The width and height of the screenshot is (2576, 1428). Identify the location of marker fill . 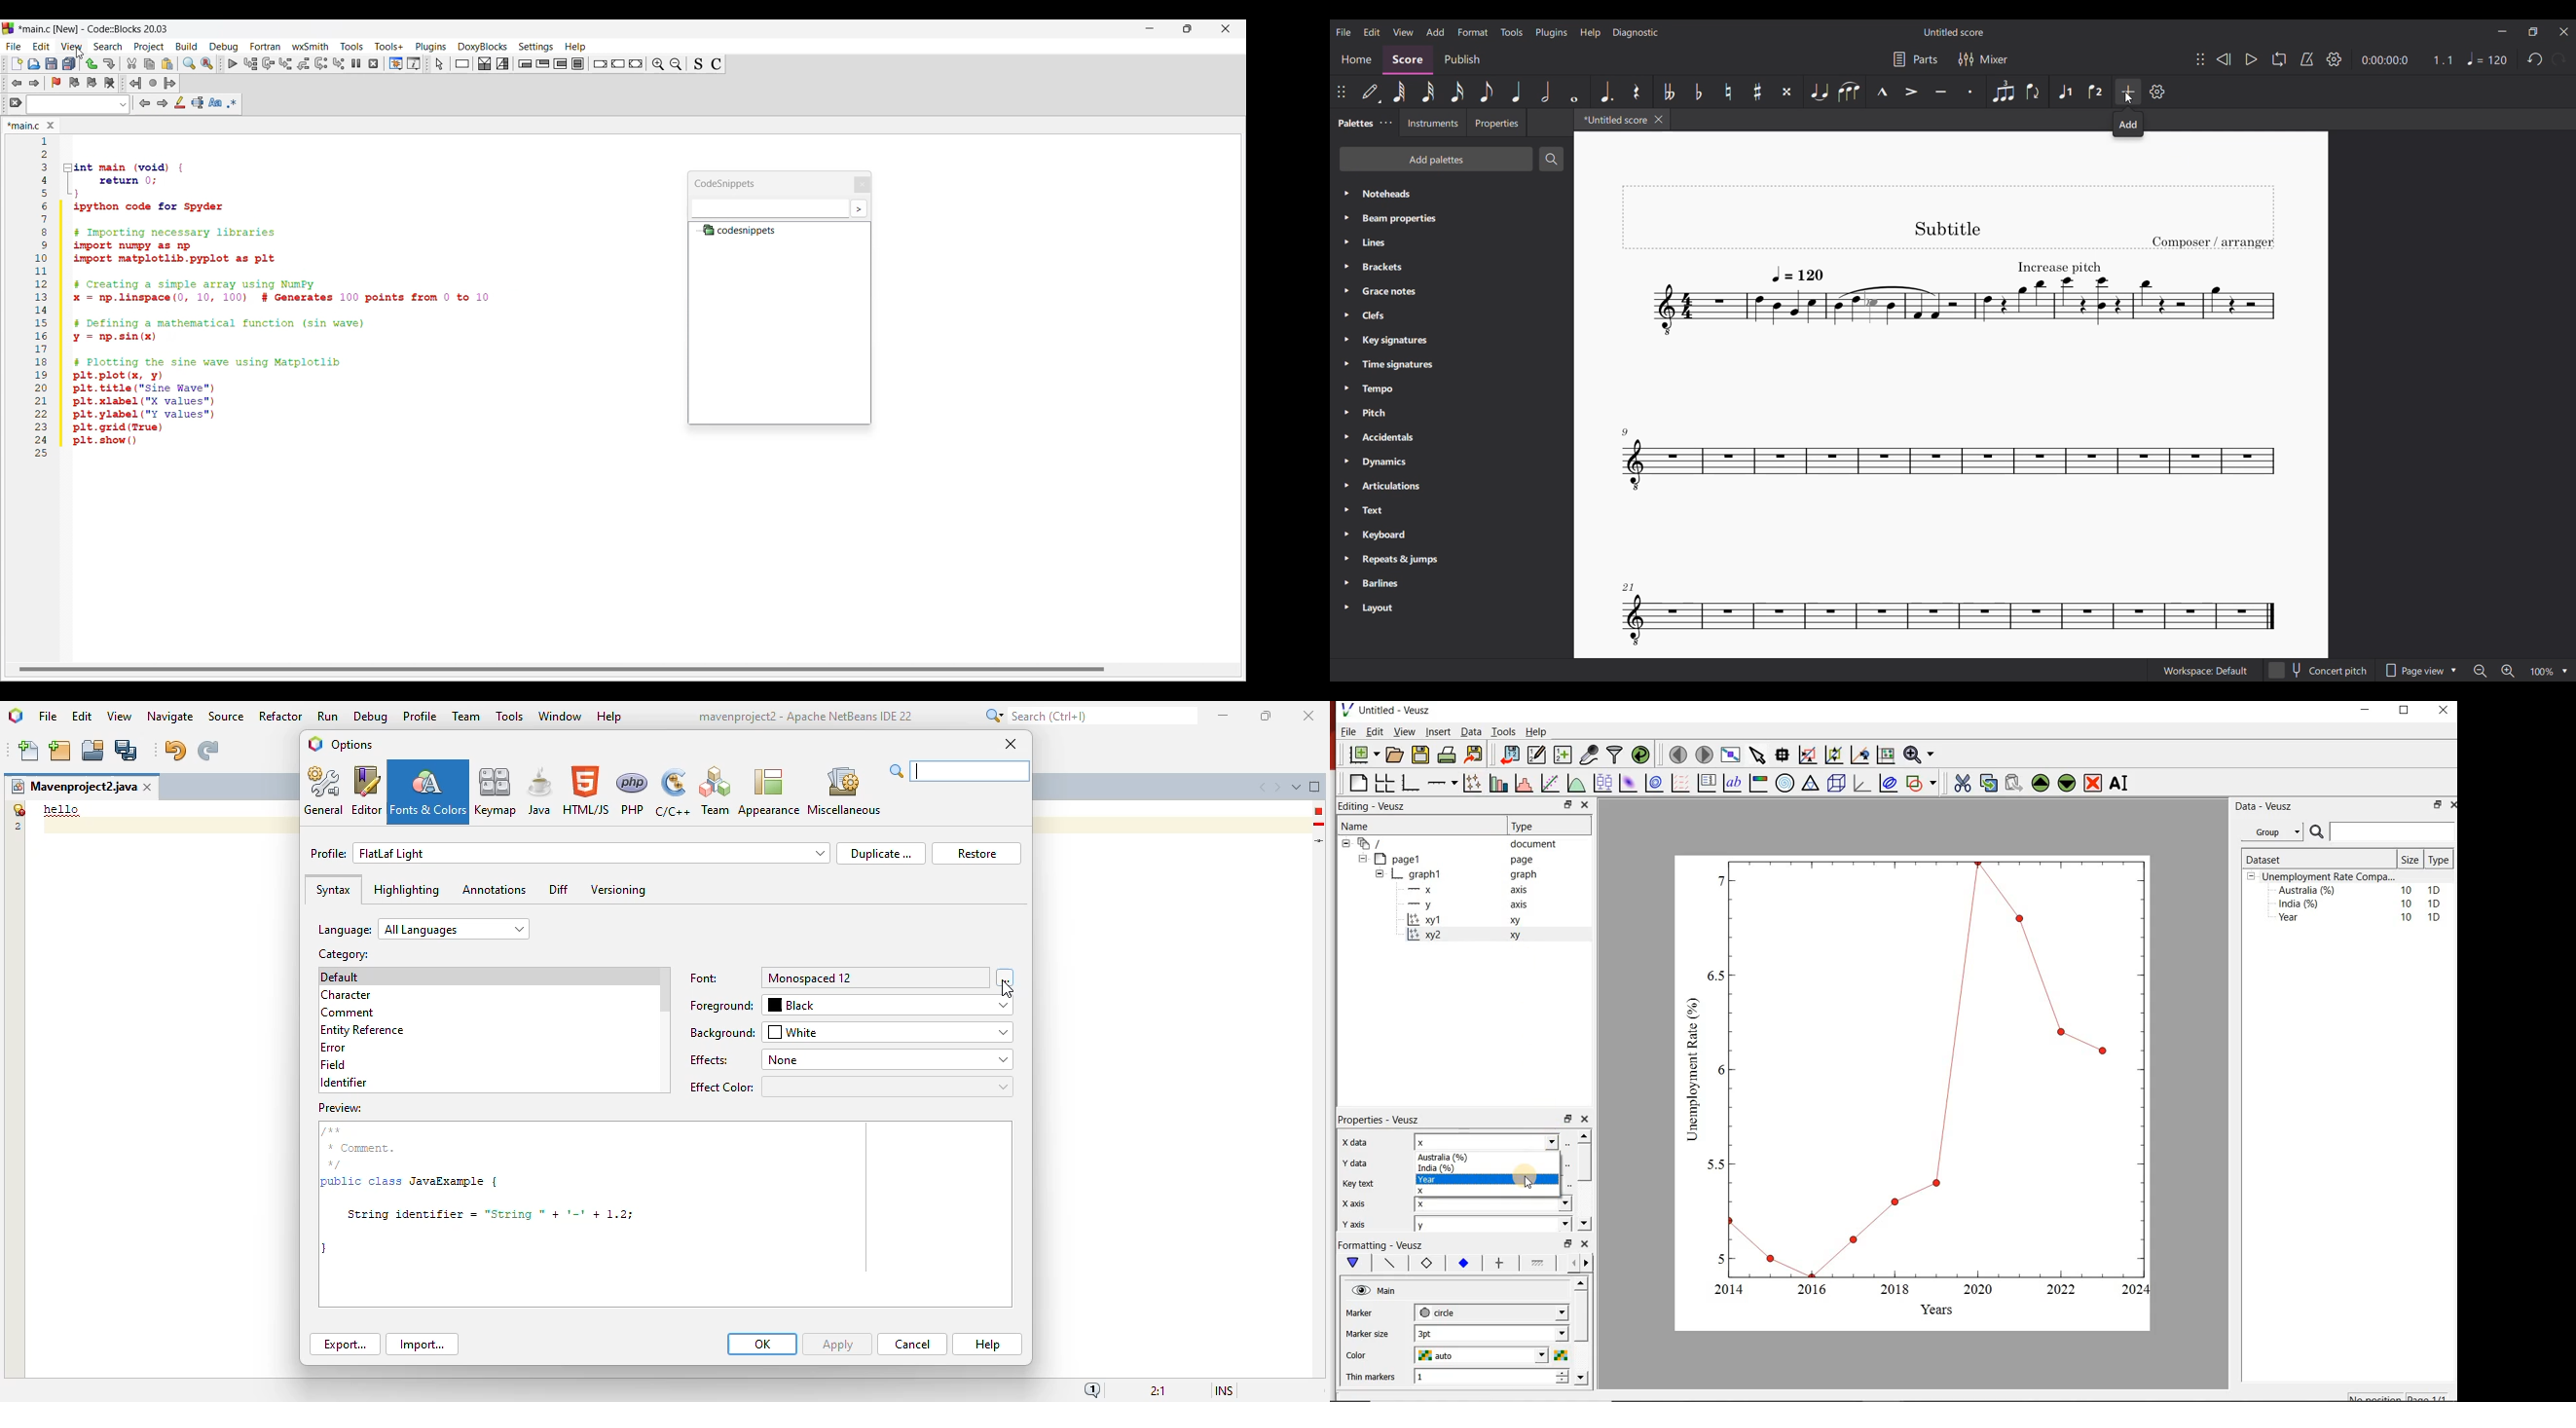
(1464, 1264).